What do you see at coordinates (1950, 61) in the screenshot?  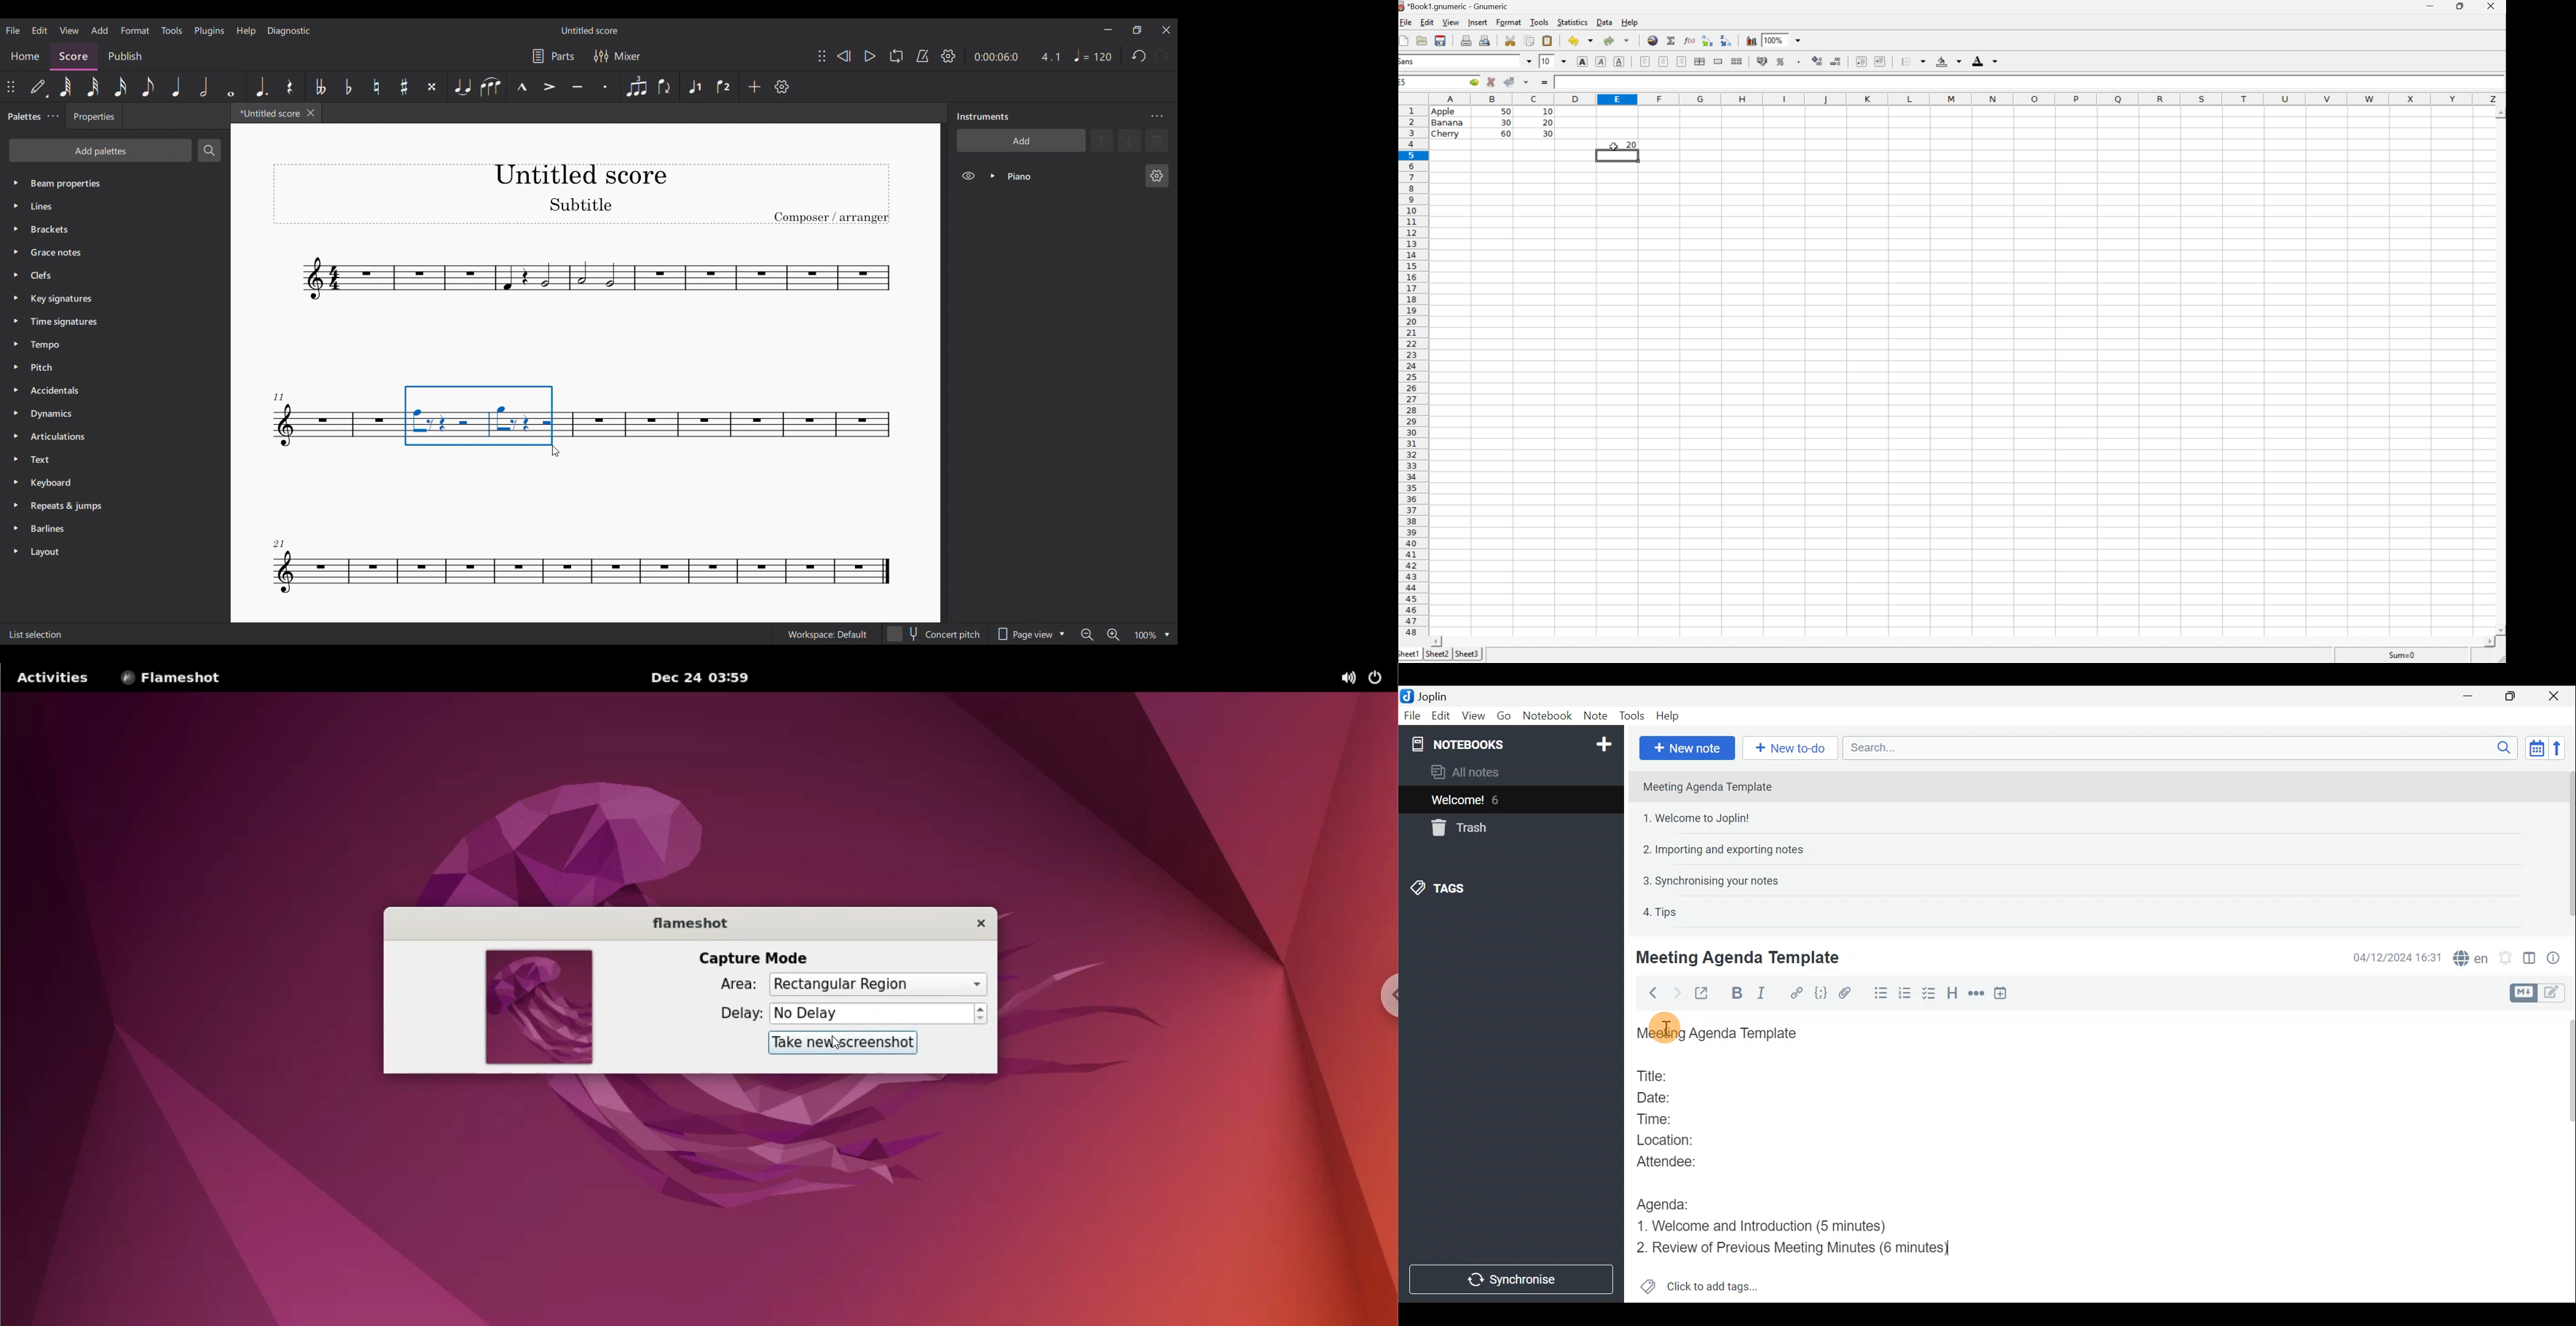 I see `background` at bounding box center [1950, 61].